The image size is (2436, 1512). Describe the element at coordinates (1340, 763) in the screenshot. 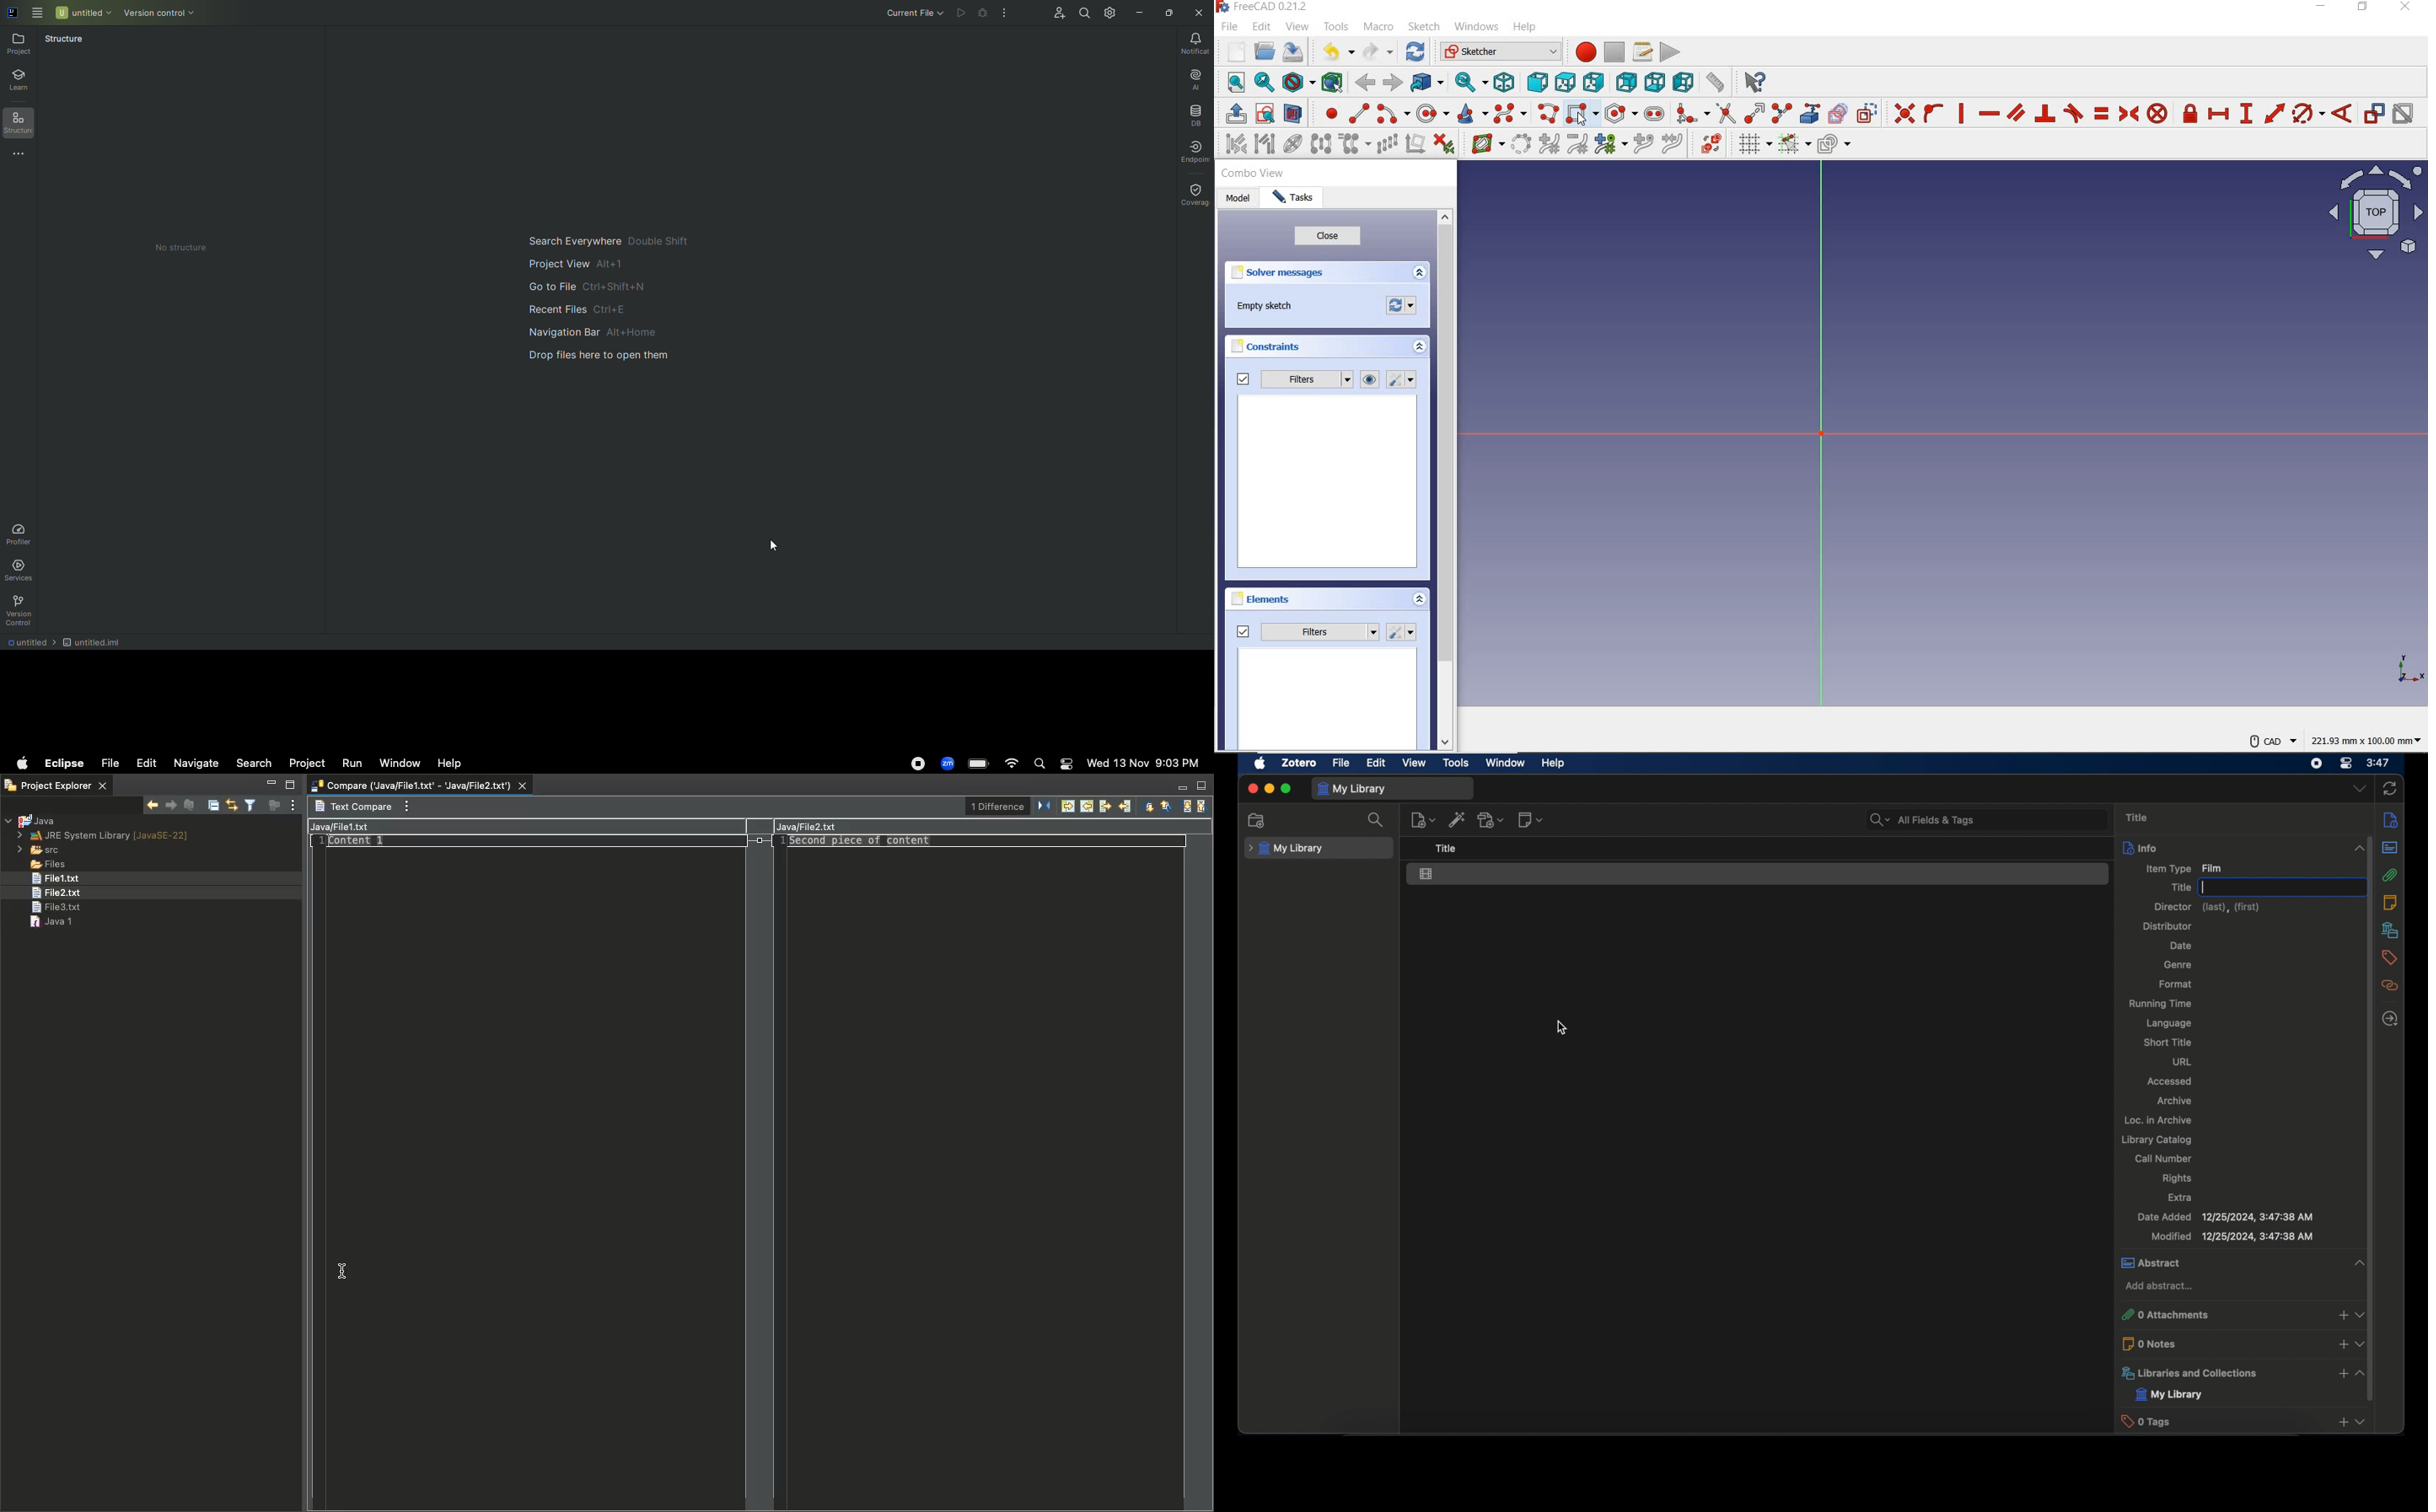

I see `file` at that location.